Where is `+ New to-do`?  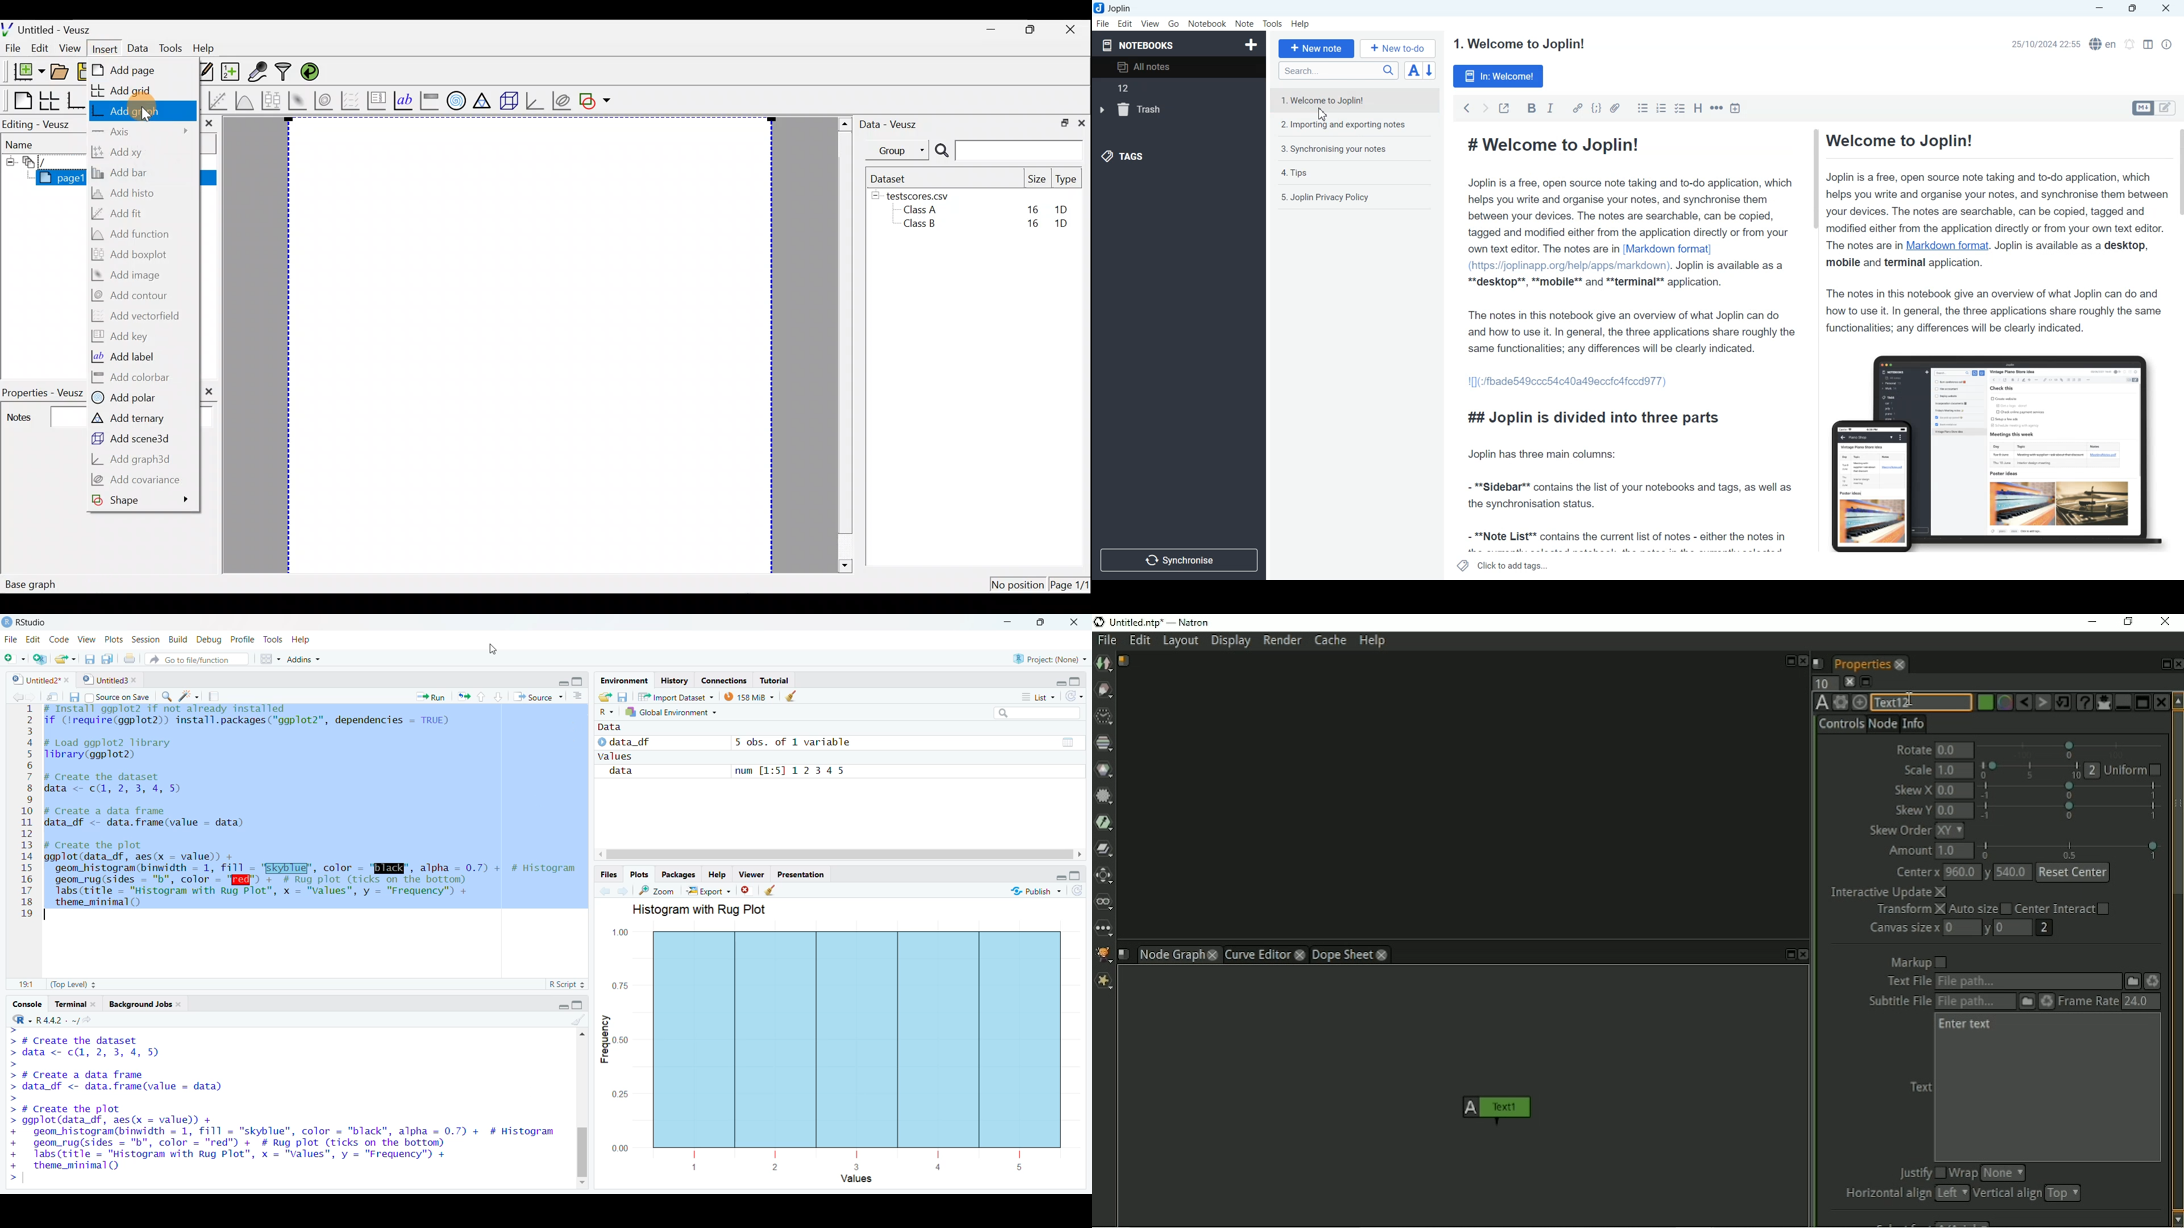 + New to-do is located at coordinates (1399, 48).